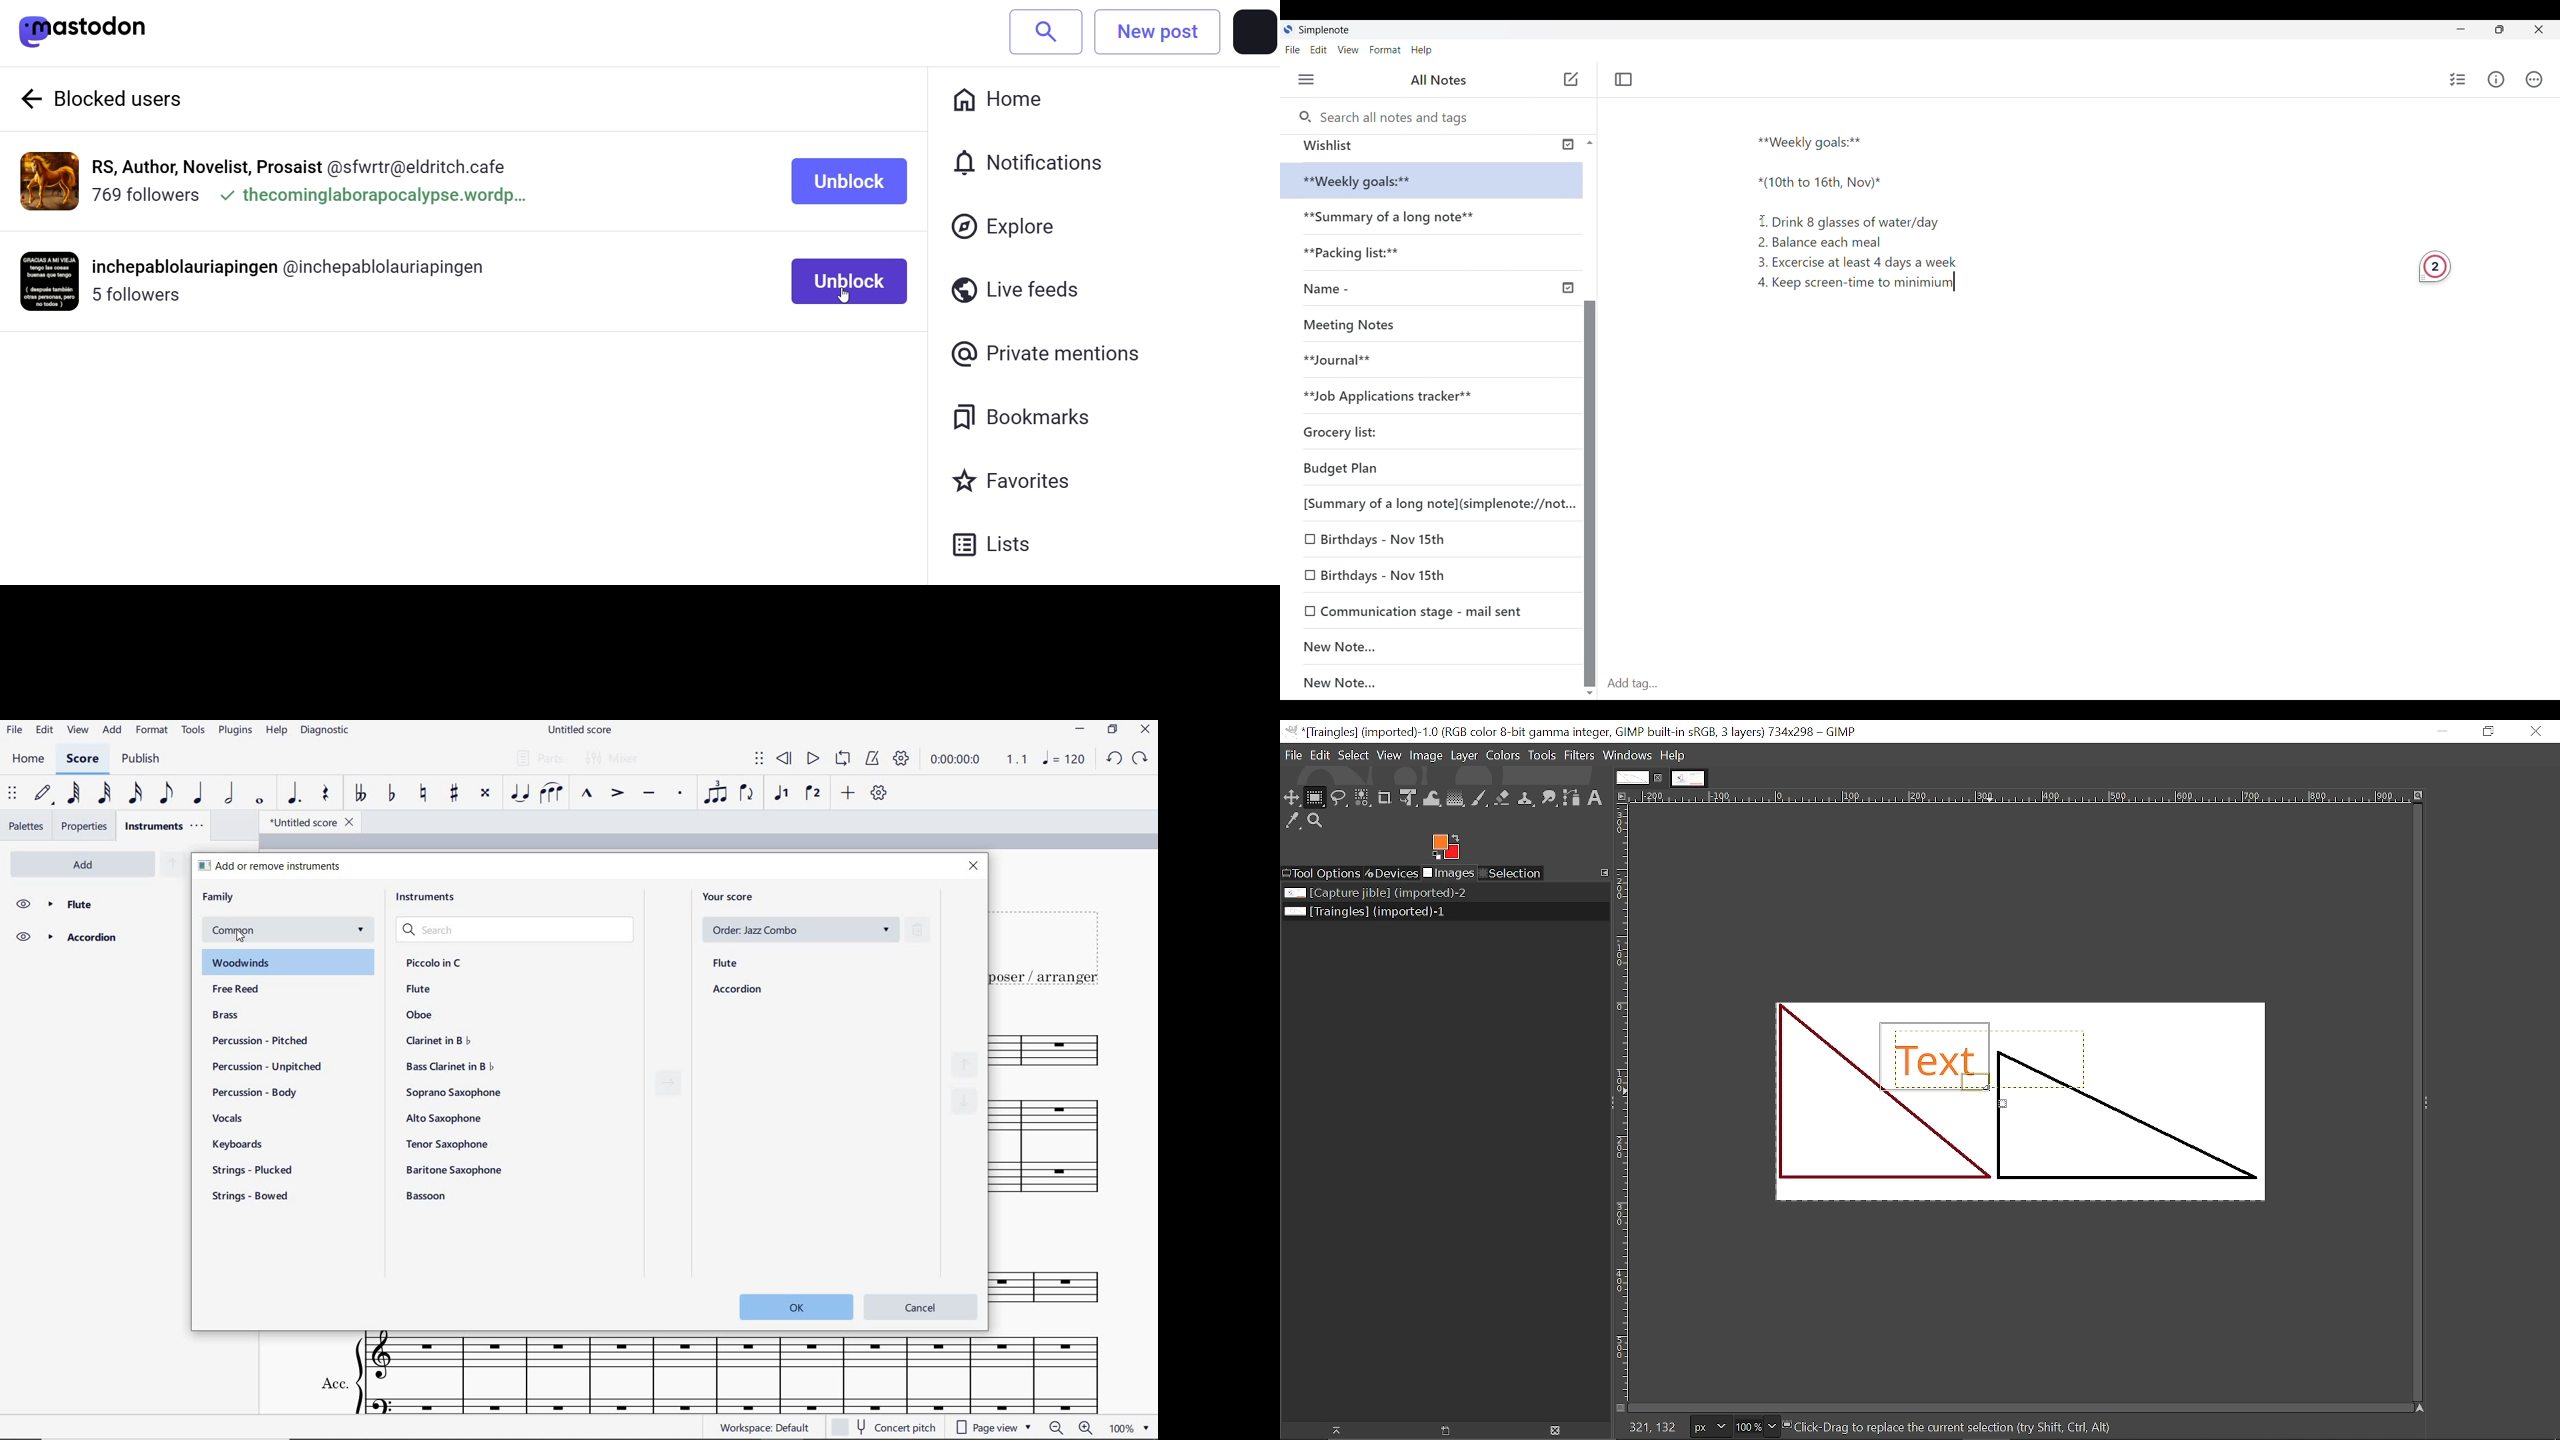 This screenshot has width=2576, height=1456. I want to click on toggle double-sharp, so click(486, 795).